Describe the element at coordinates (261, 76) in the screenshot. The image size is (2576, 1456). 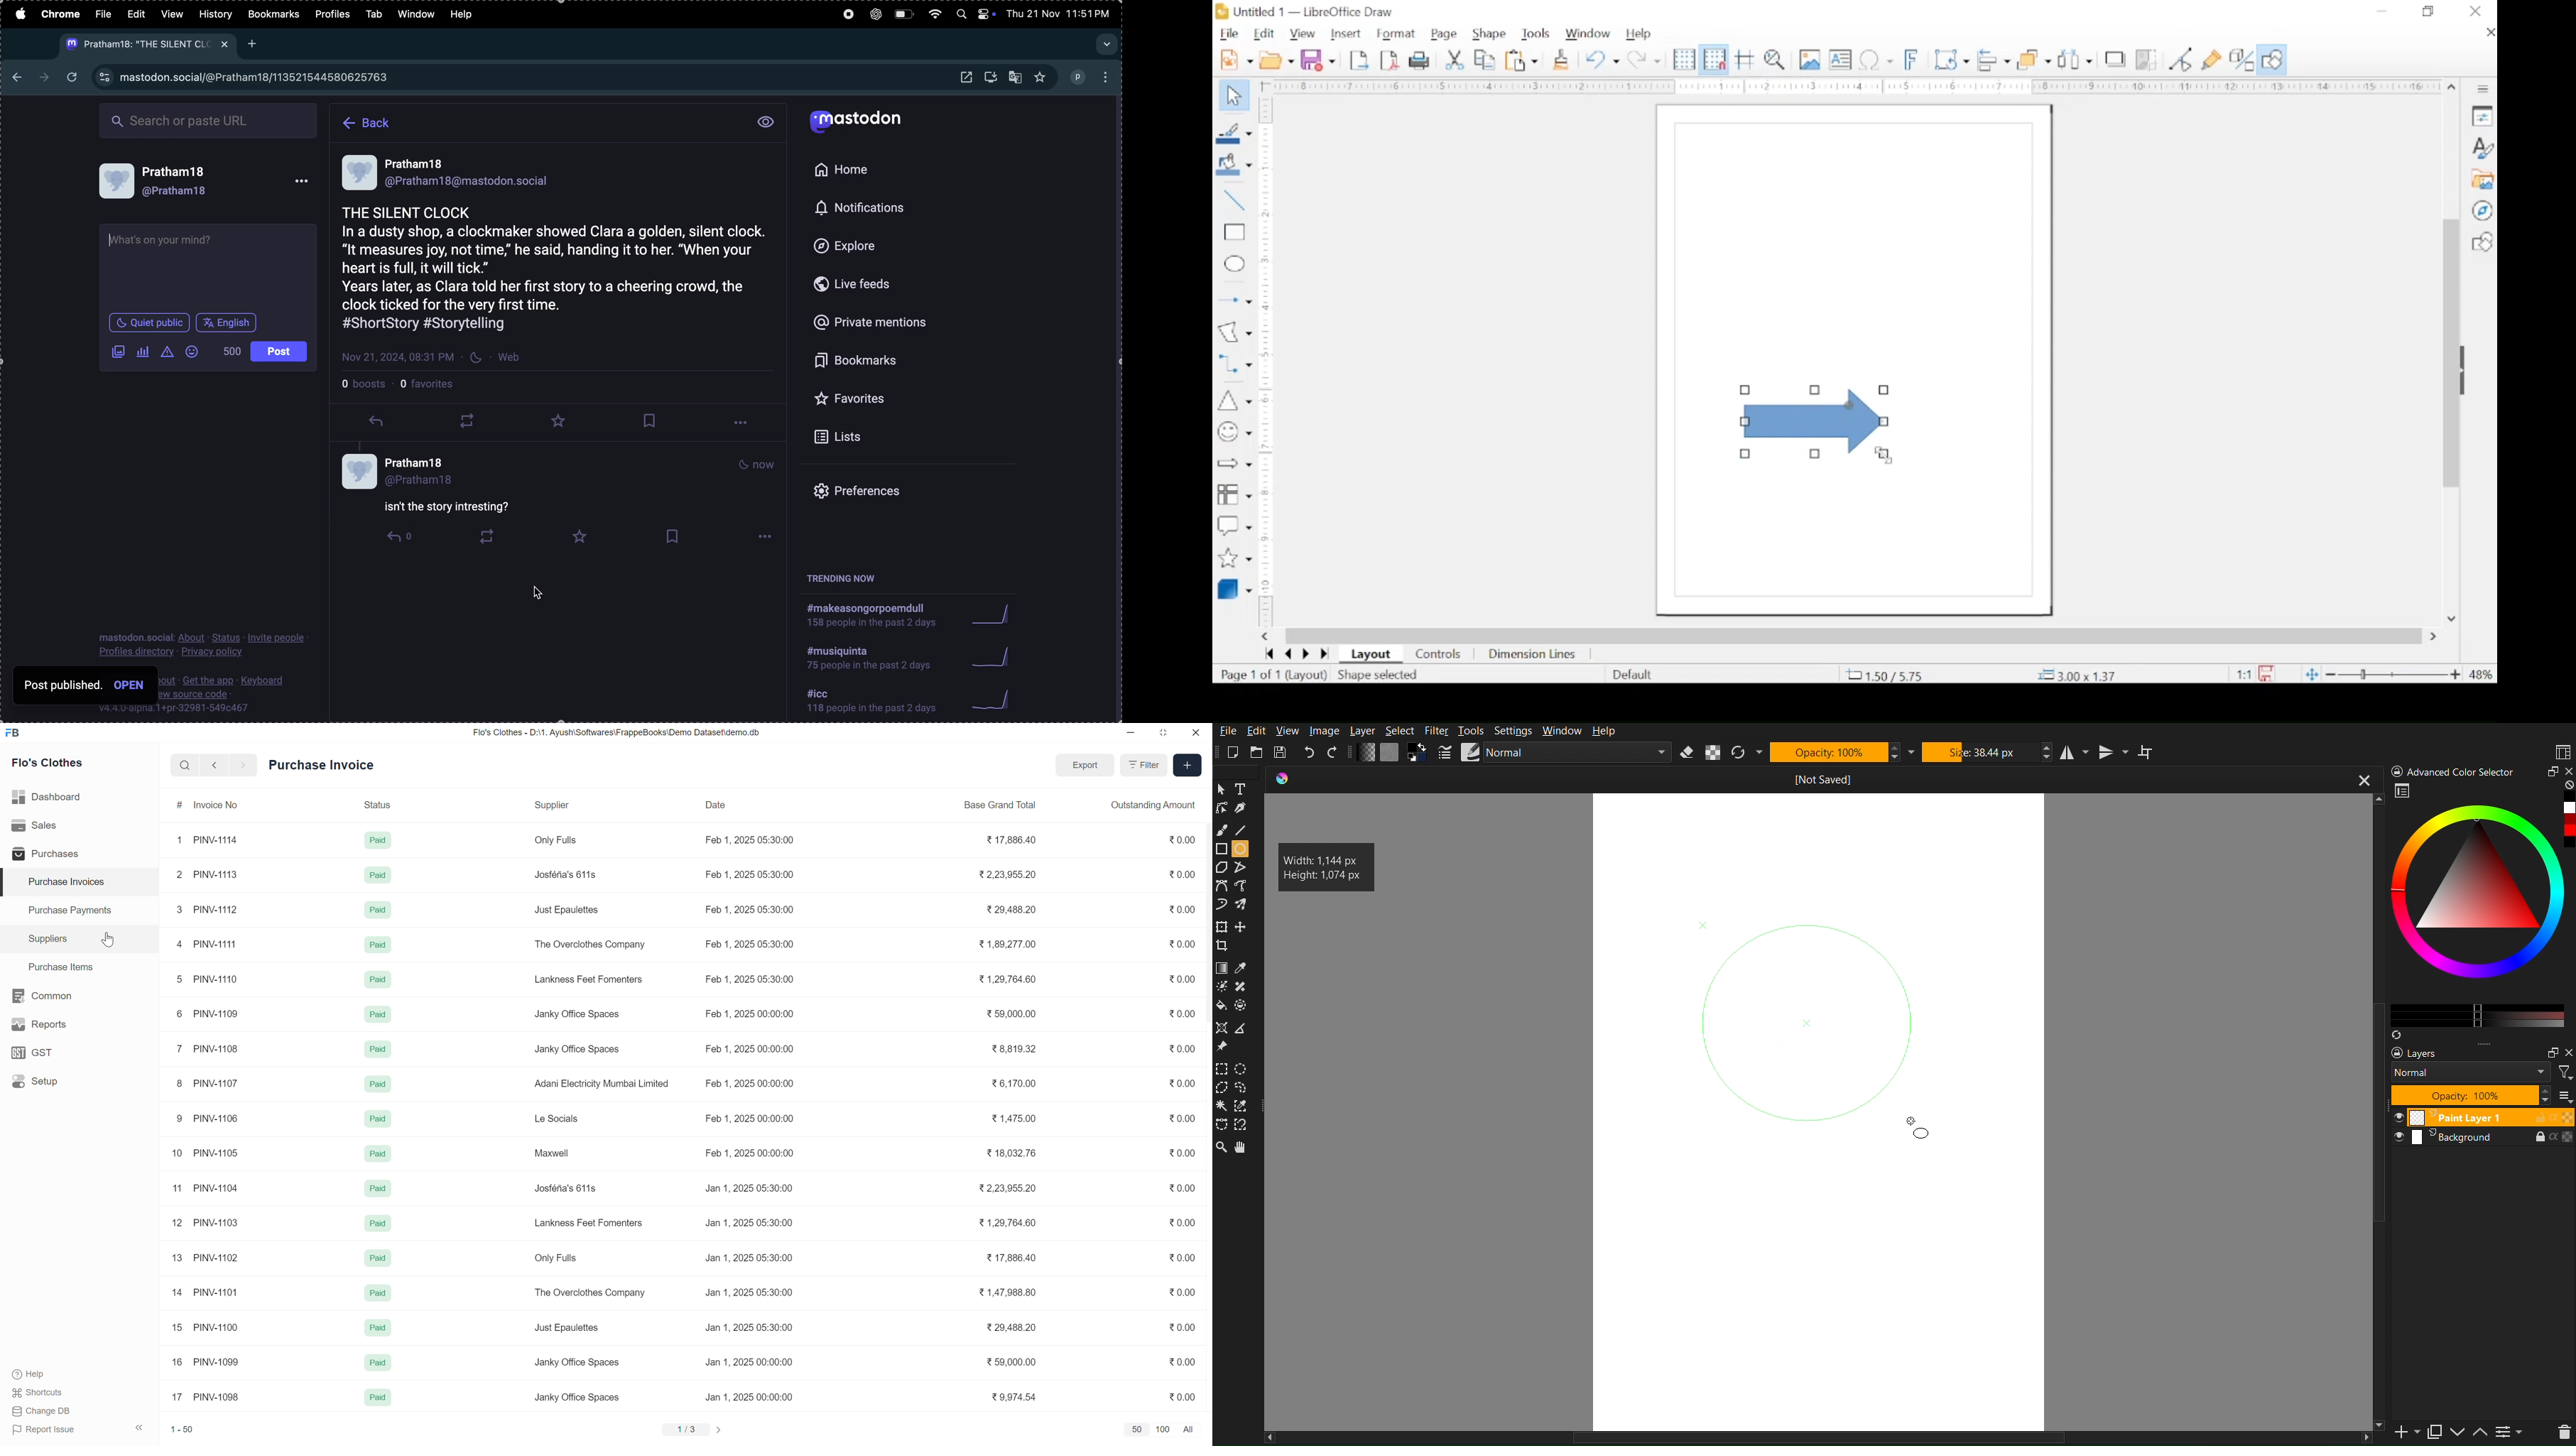
I see `mastodon url` at that location.